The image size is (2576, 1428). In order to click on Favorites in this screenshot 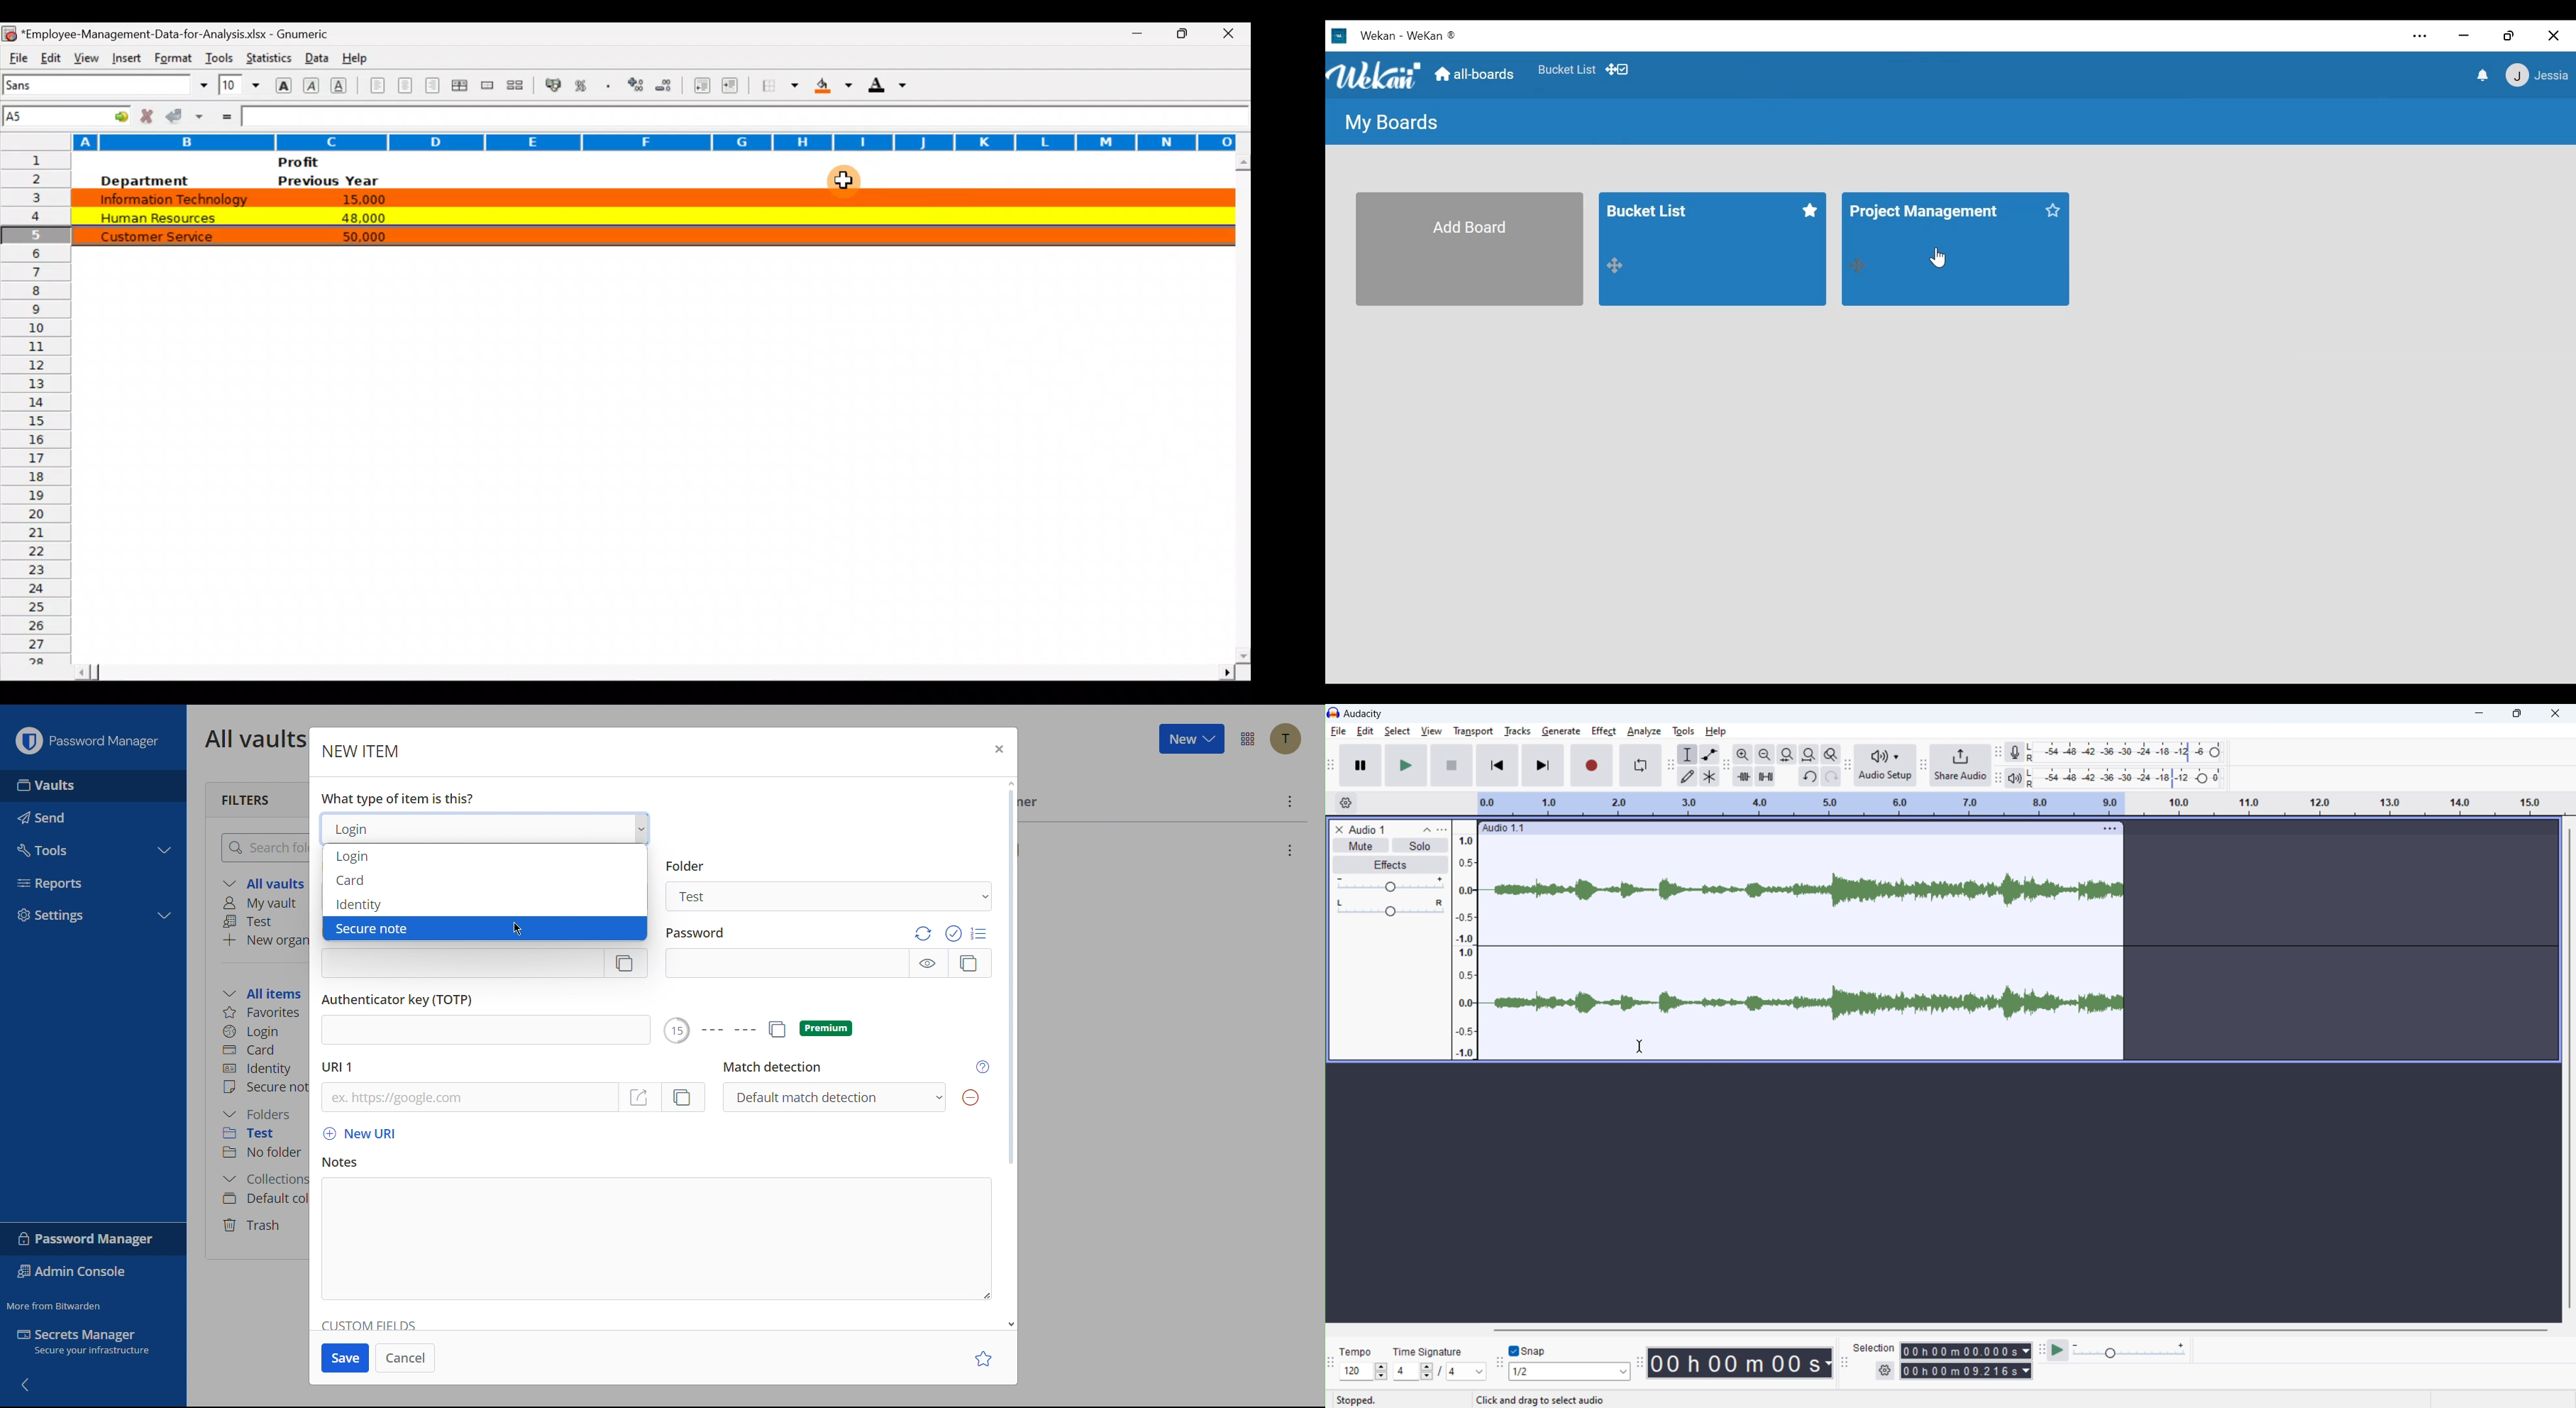, I will do `click(1566, 69)`.